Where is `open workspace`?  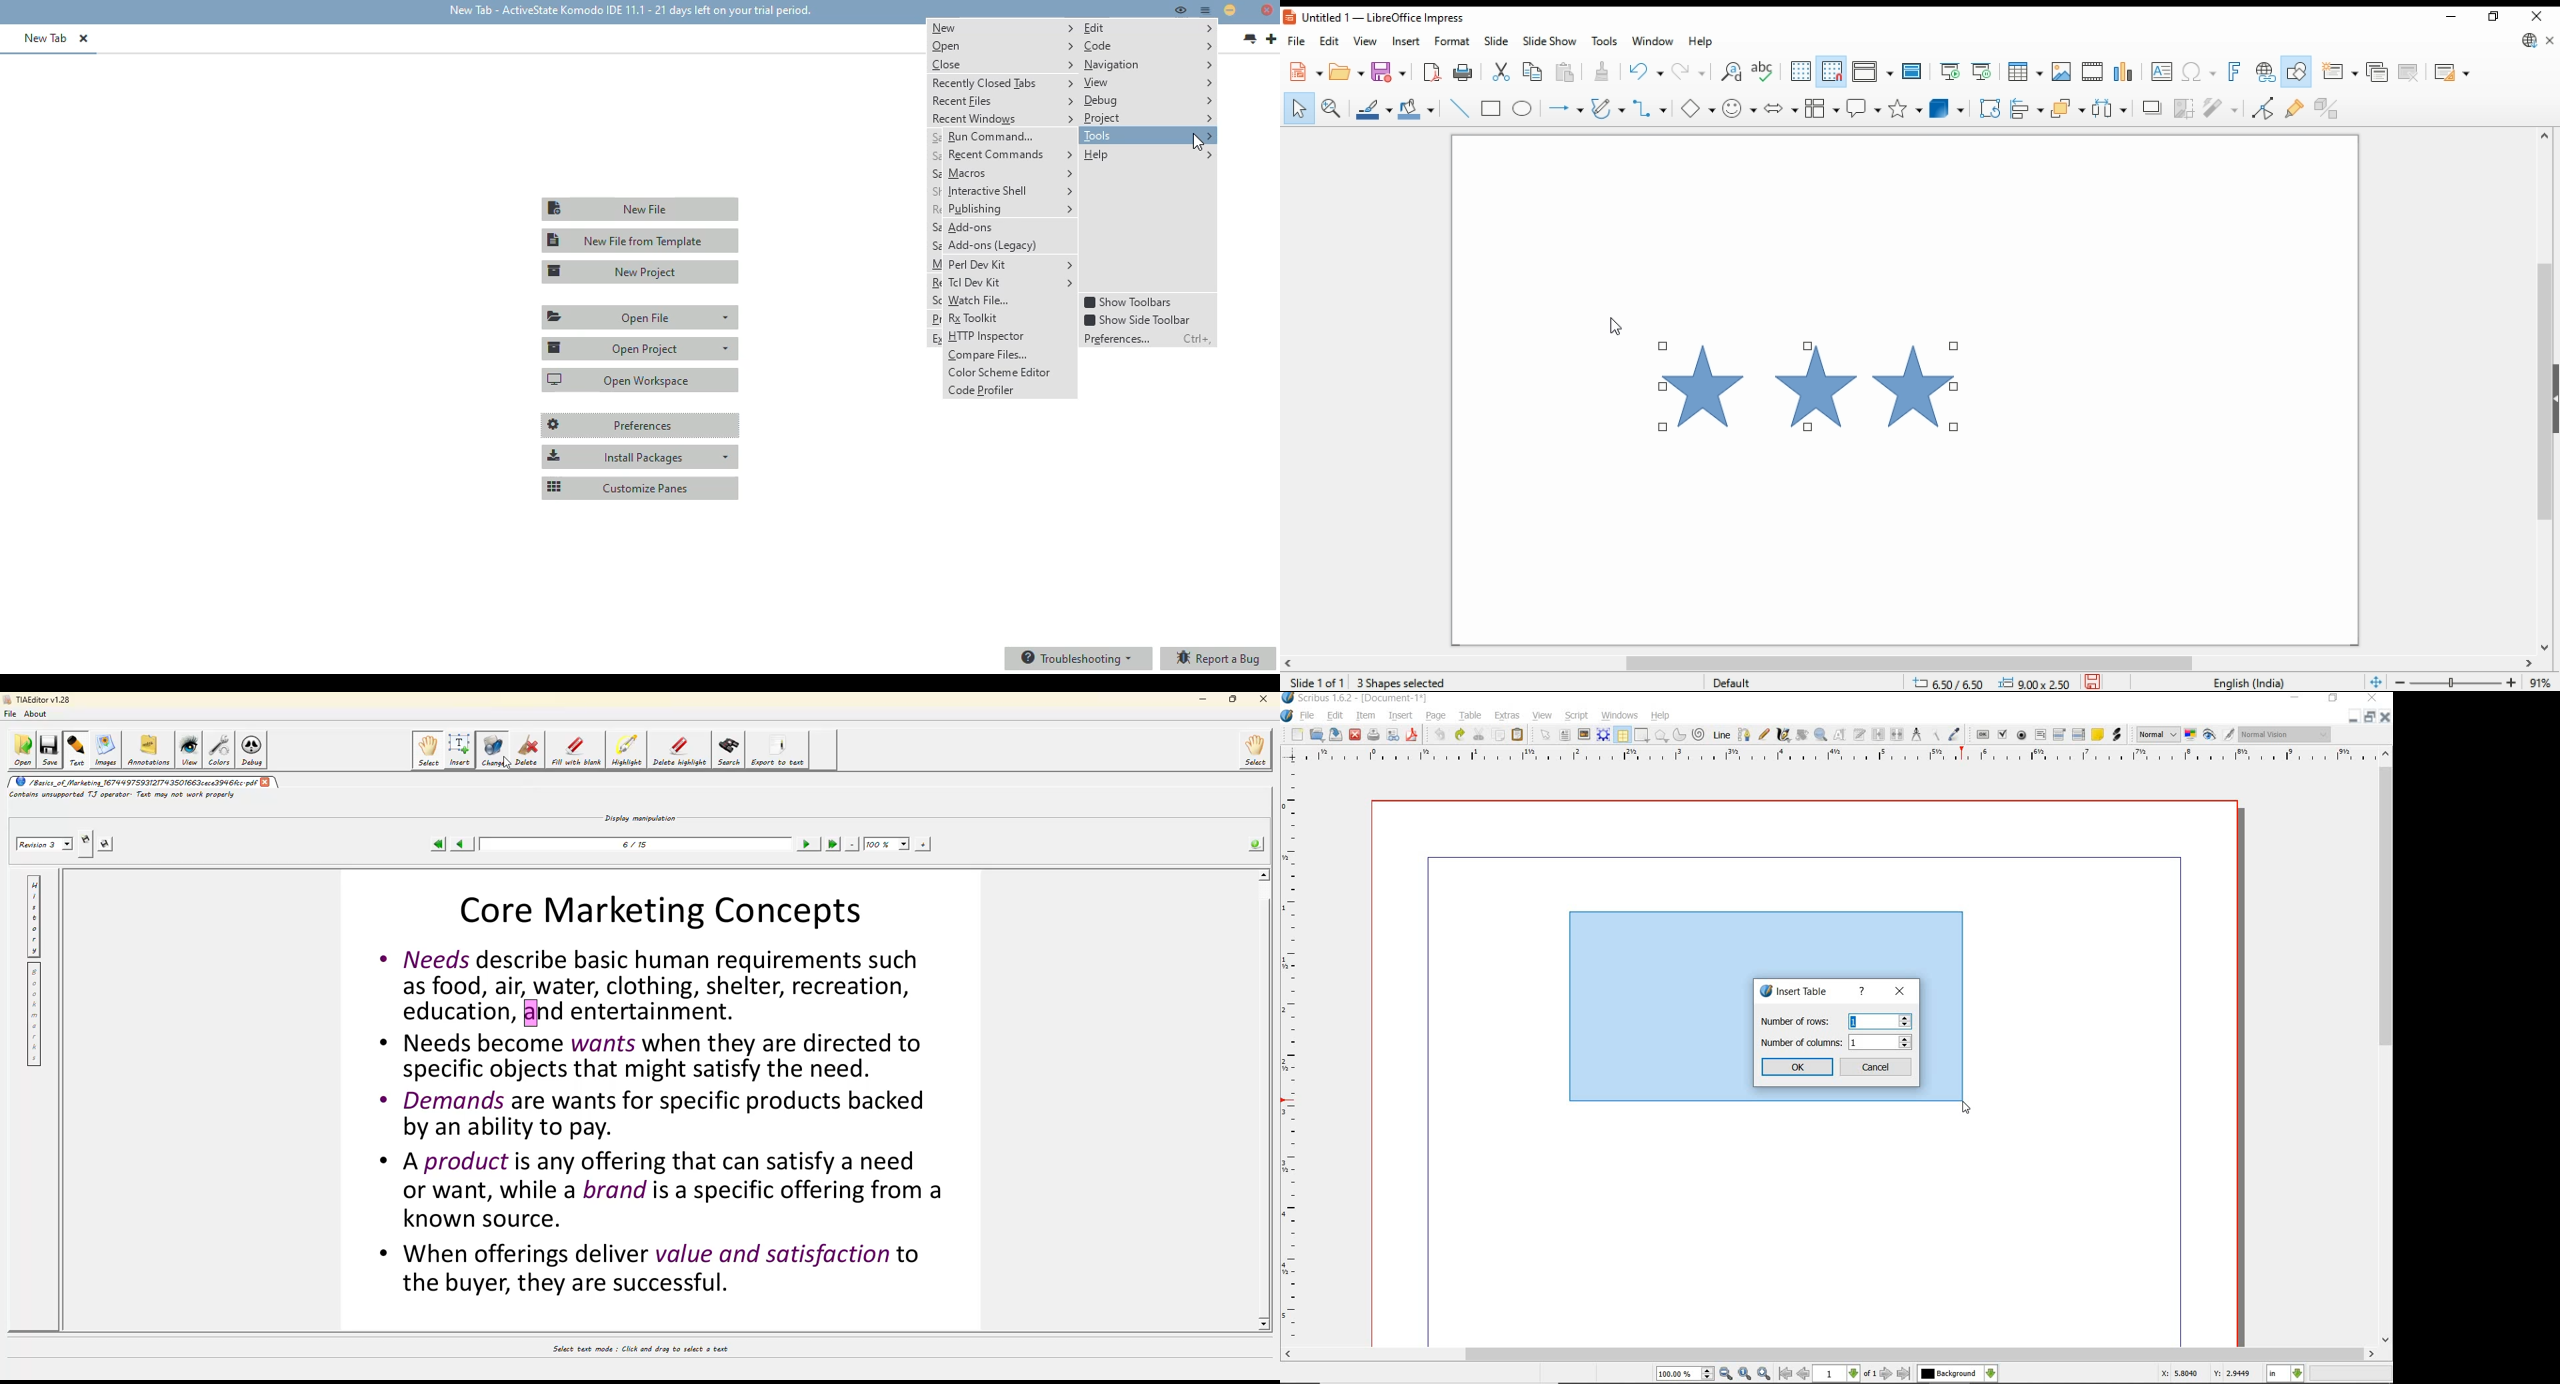
open workspace is located at coordinates (641, 380).